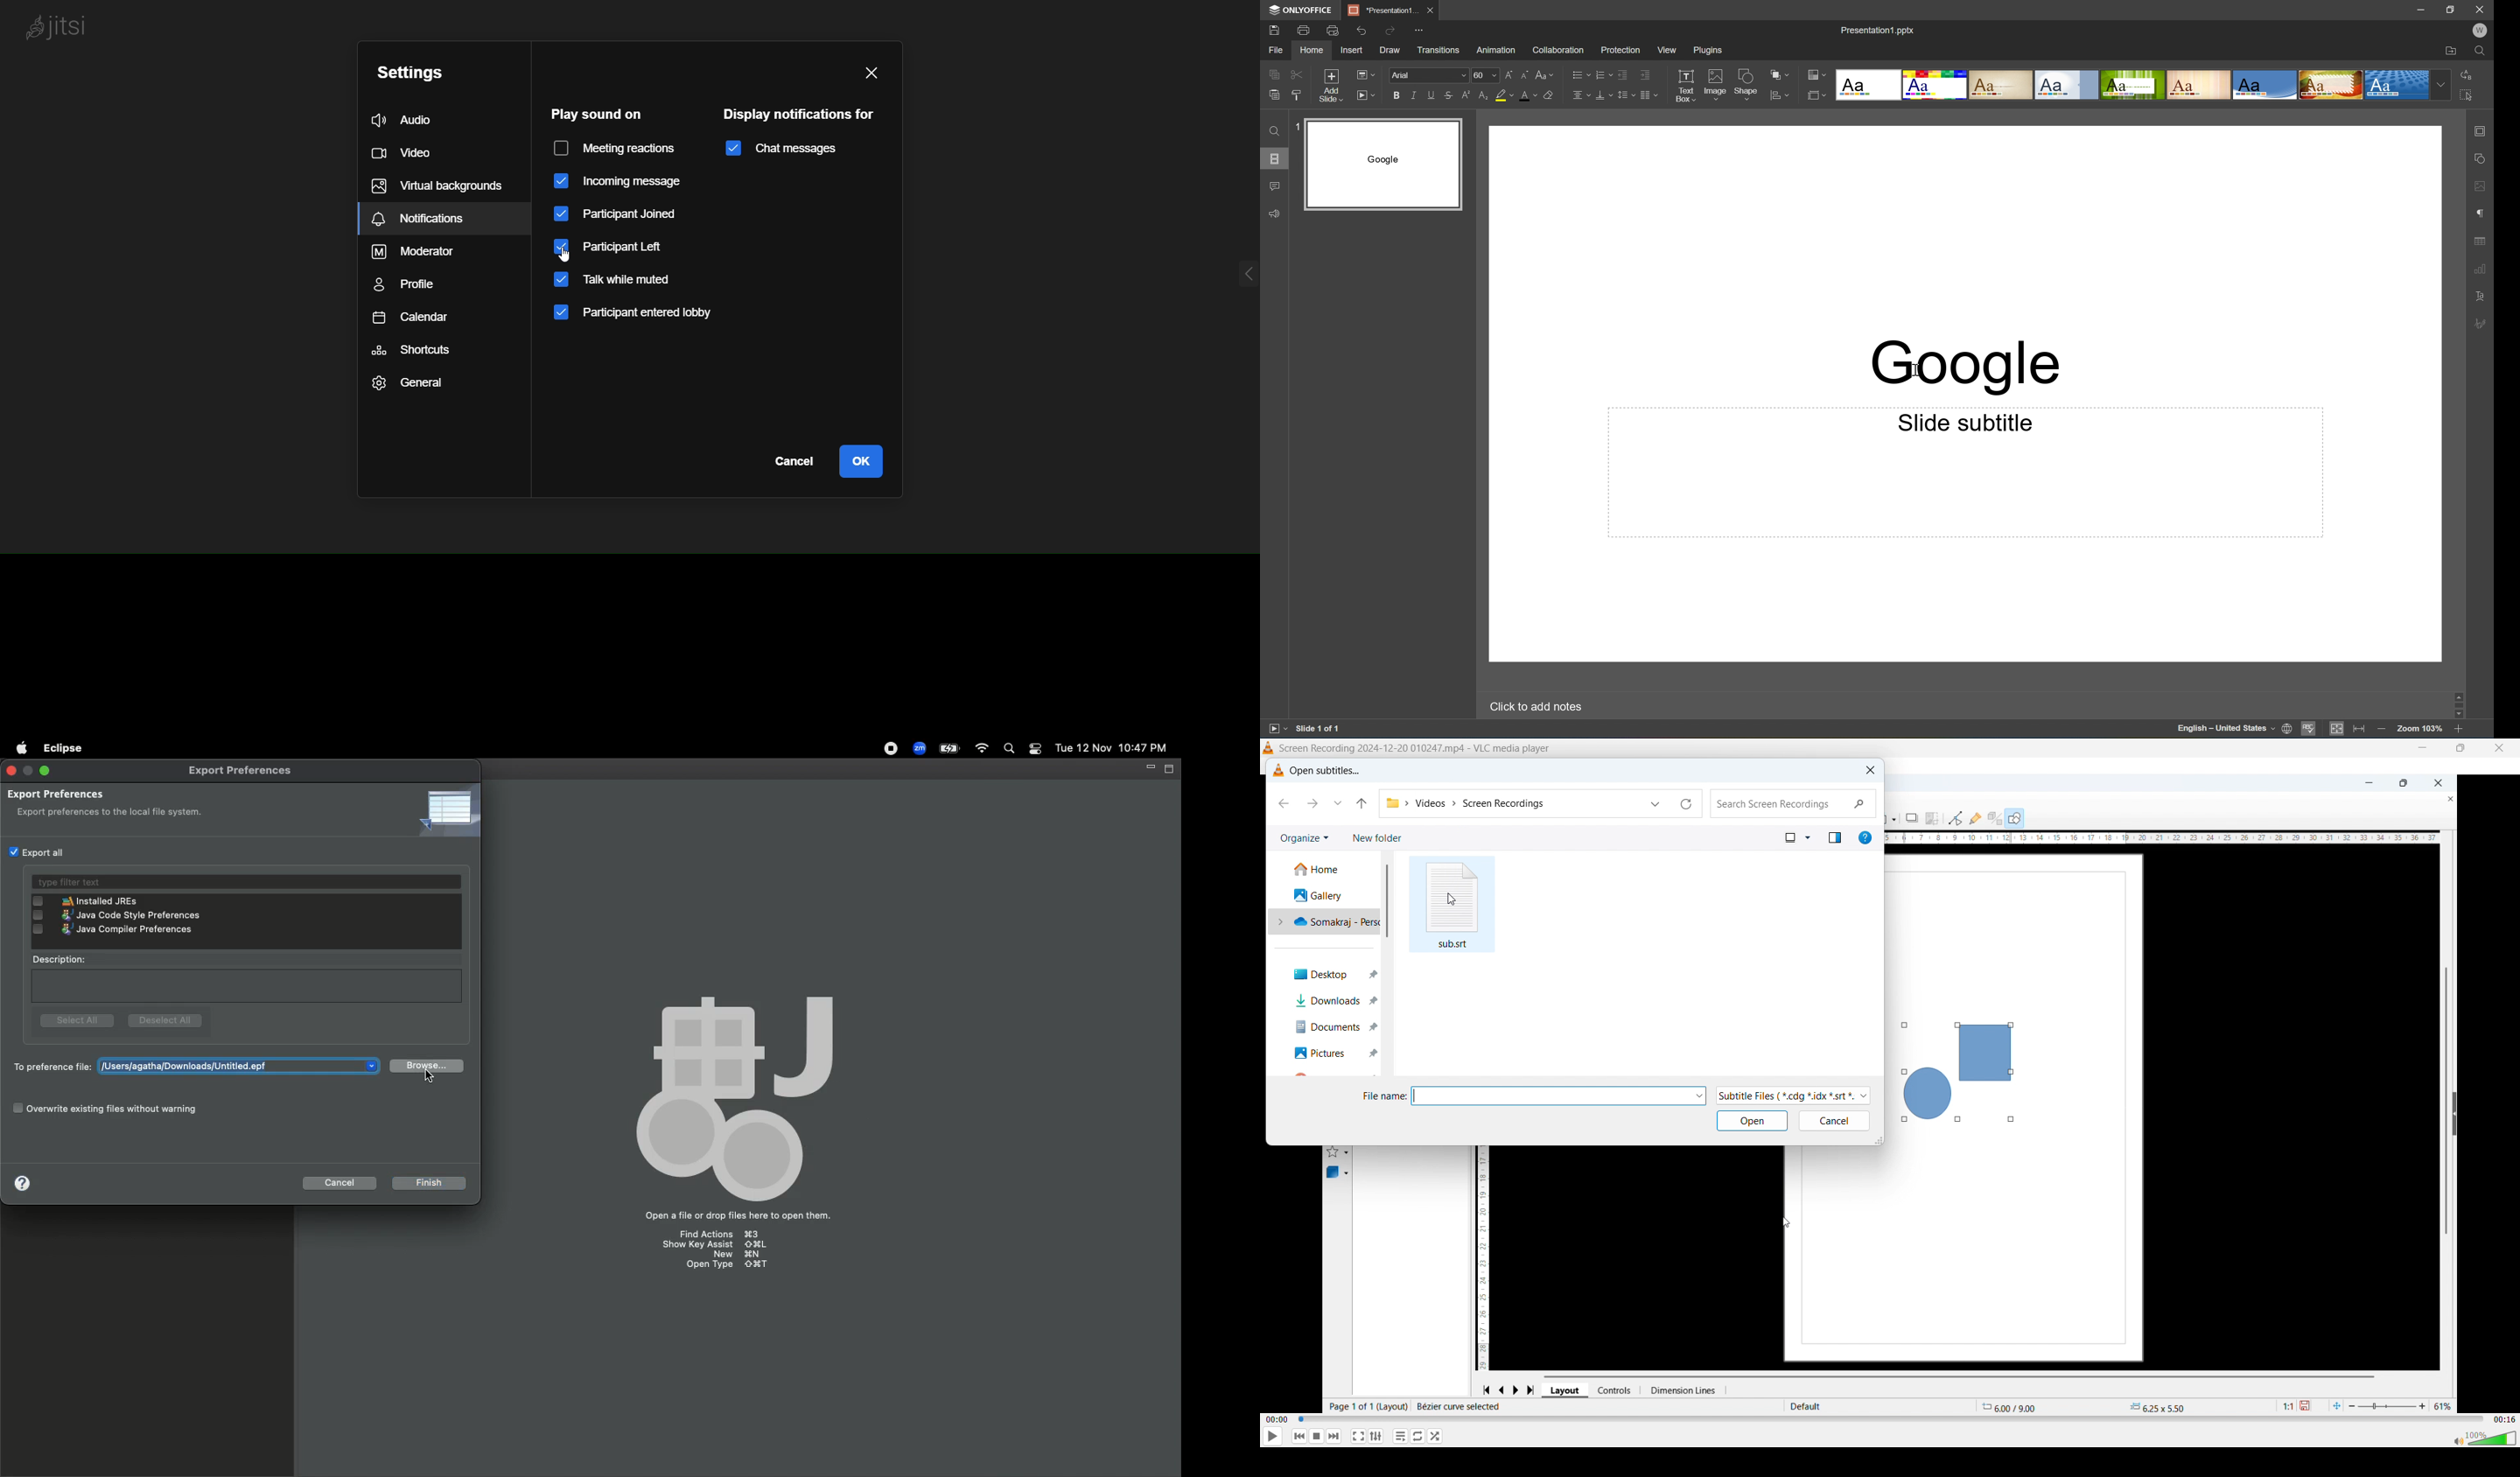 The image size is (2520, 1484). I want to click on Chart settings, so click(2480, 269).